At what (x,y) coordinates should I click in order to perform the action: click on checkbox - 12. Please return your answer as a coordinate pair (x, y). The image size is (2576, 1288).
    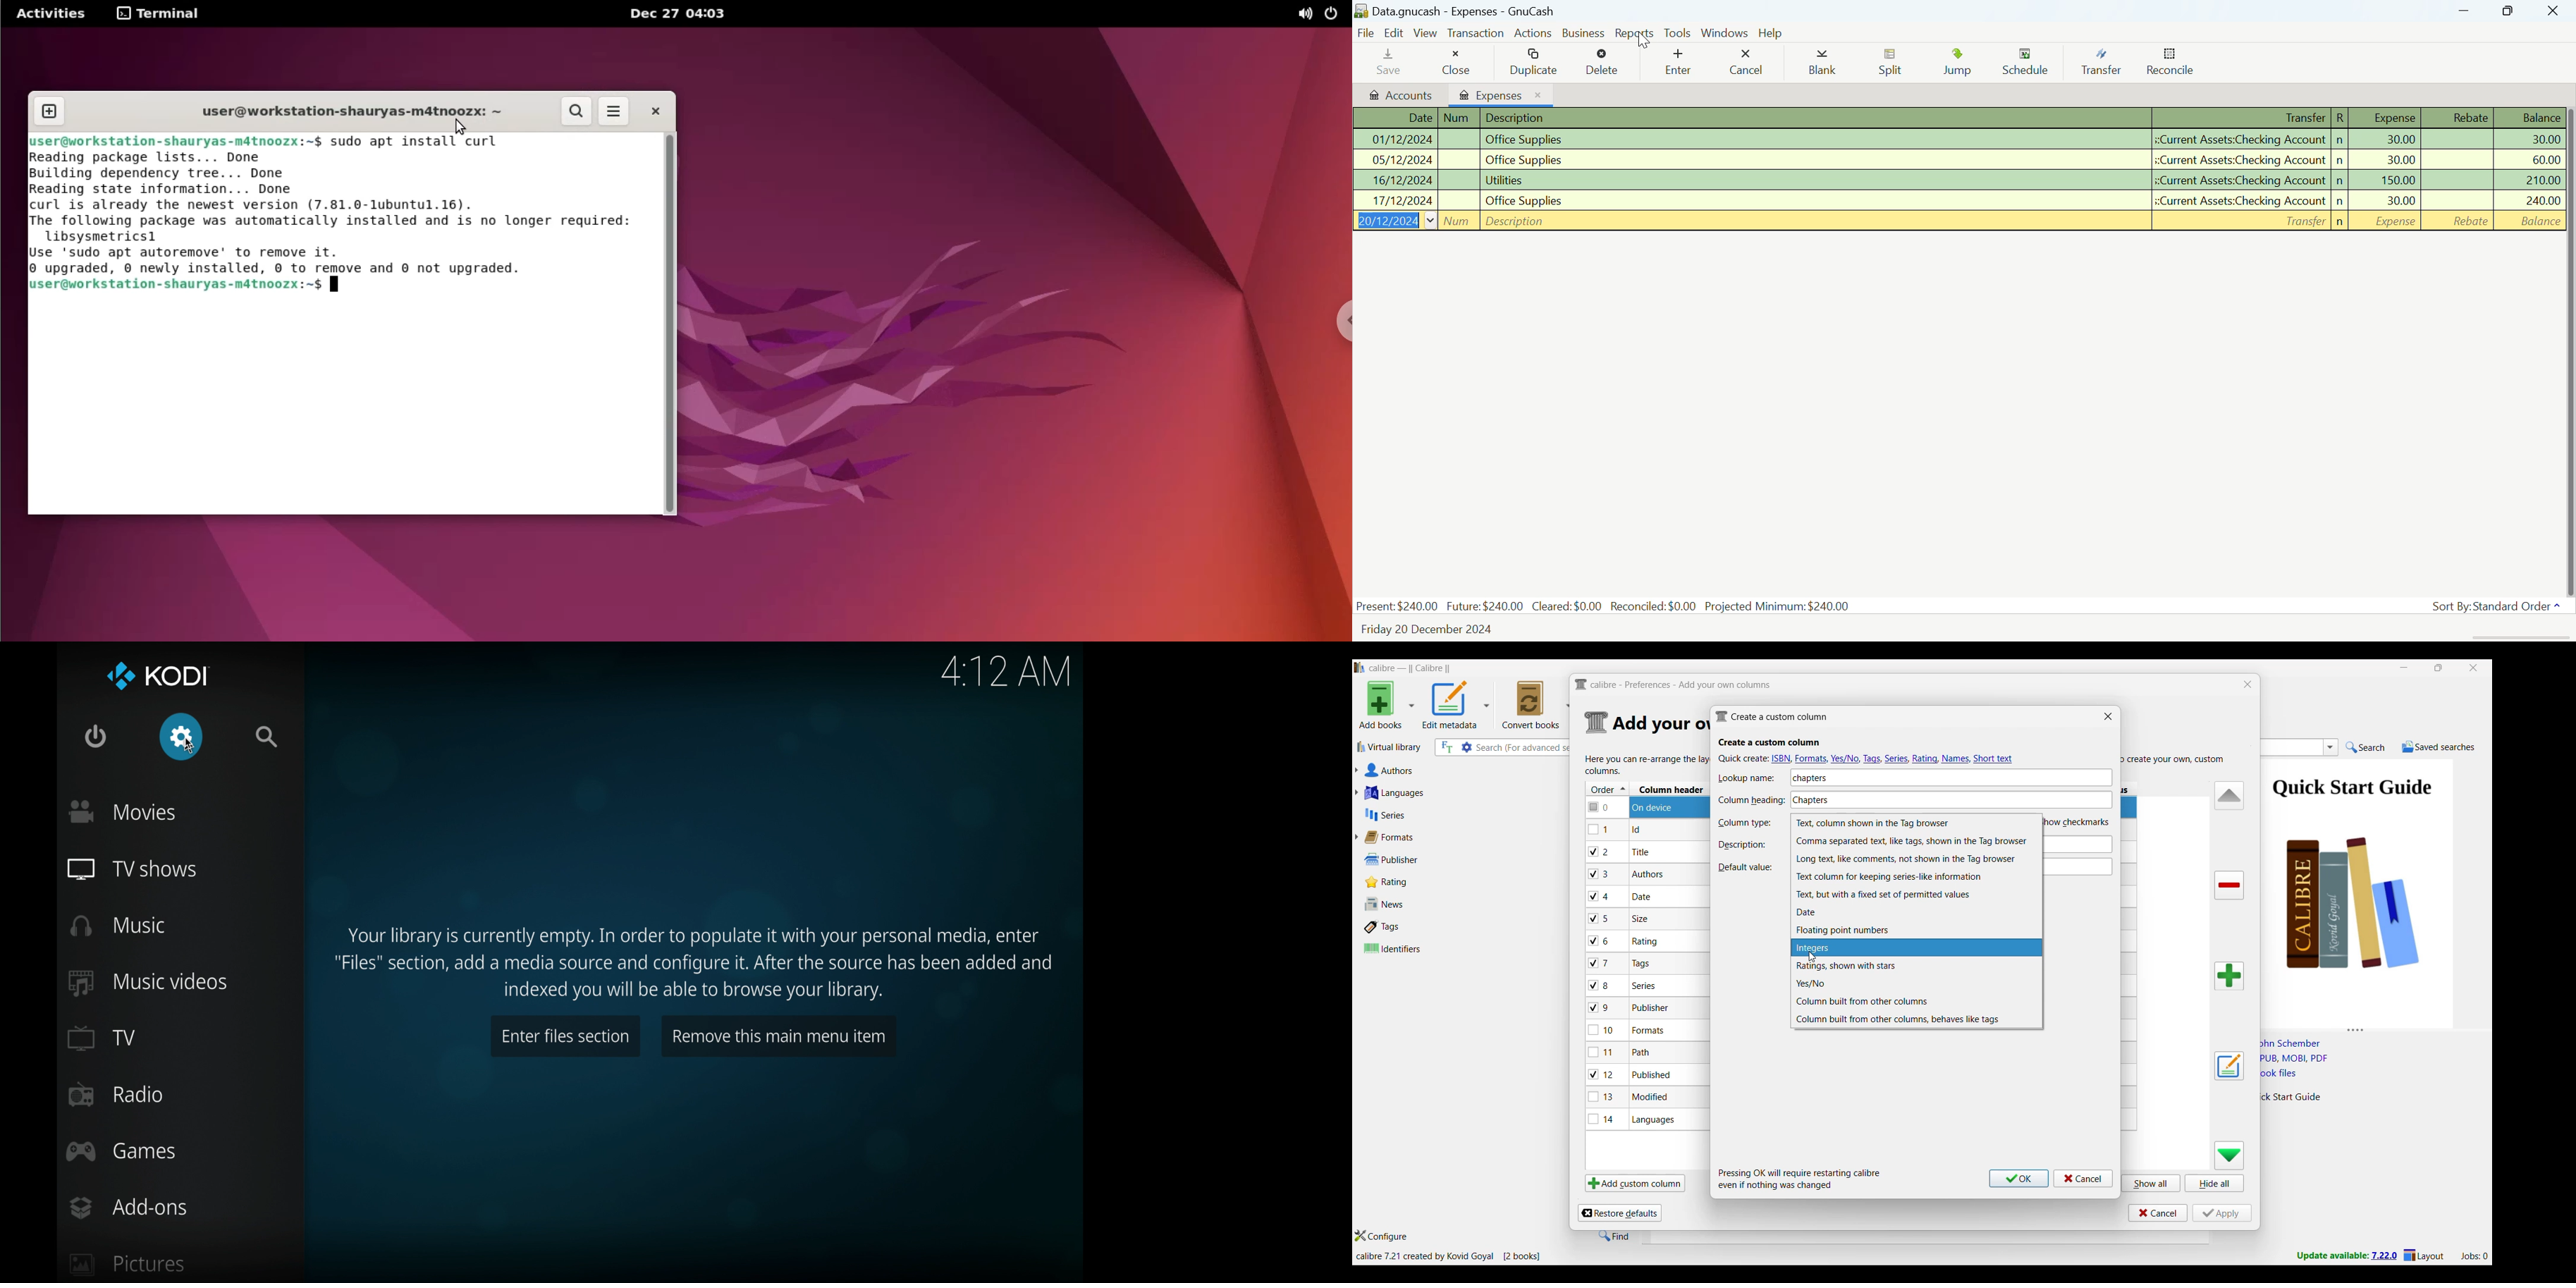
    Looking at the image, I should click on (1603, 1074).